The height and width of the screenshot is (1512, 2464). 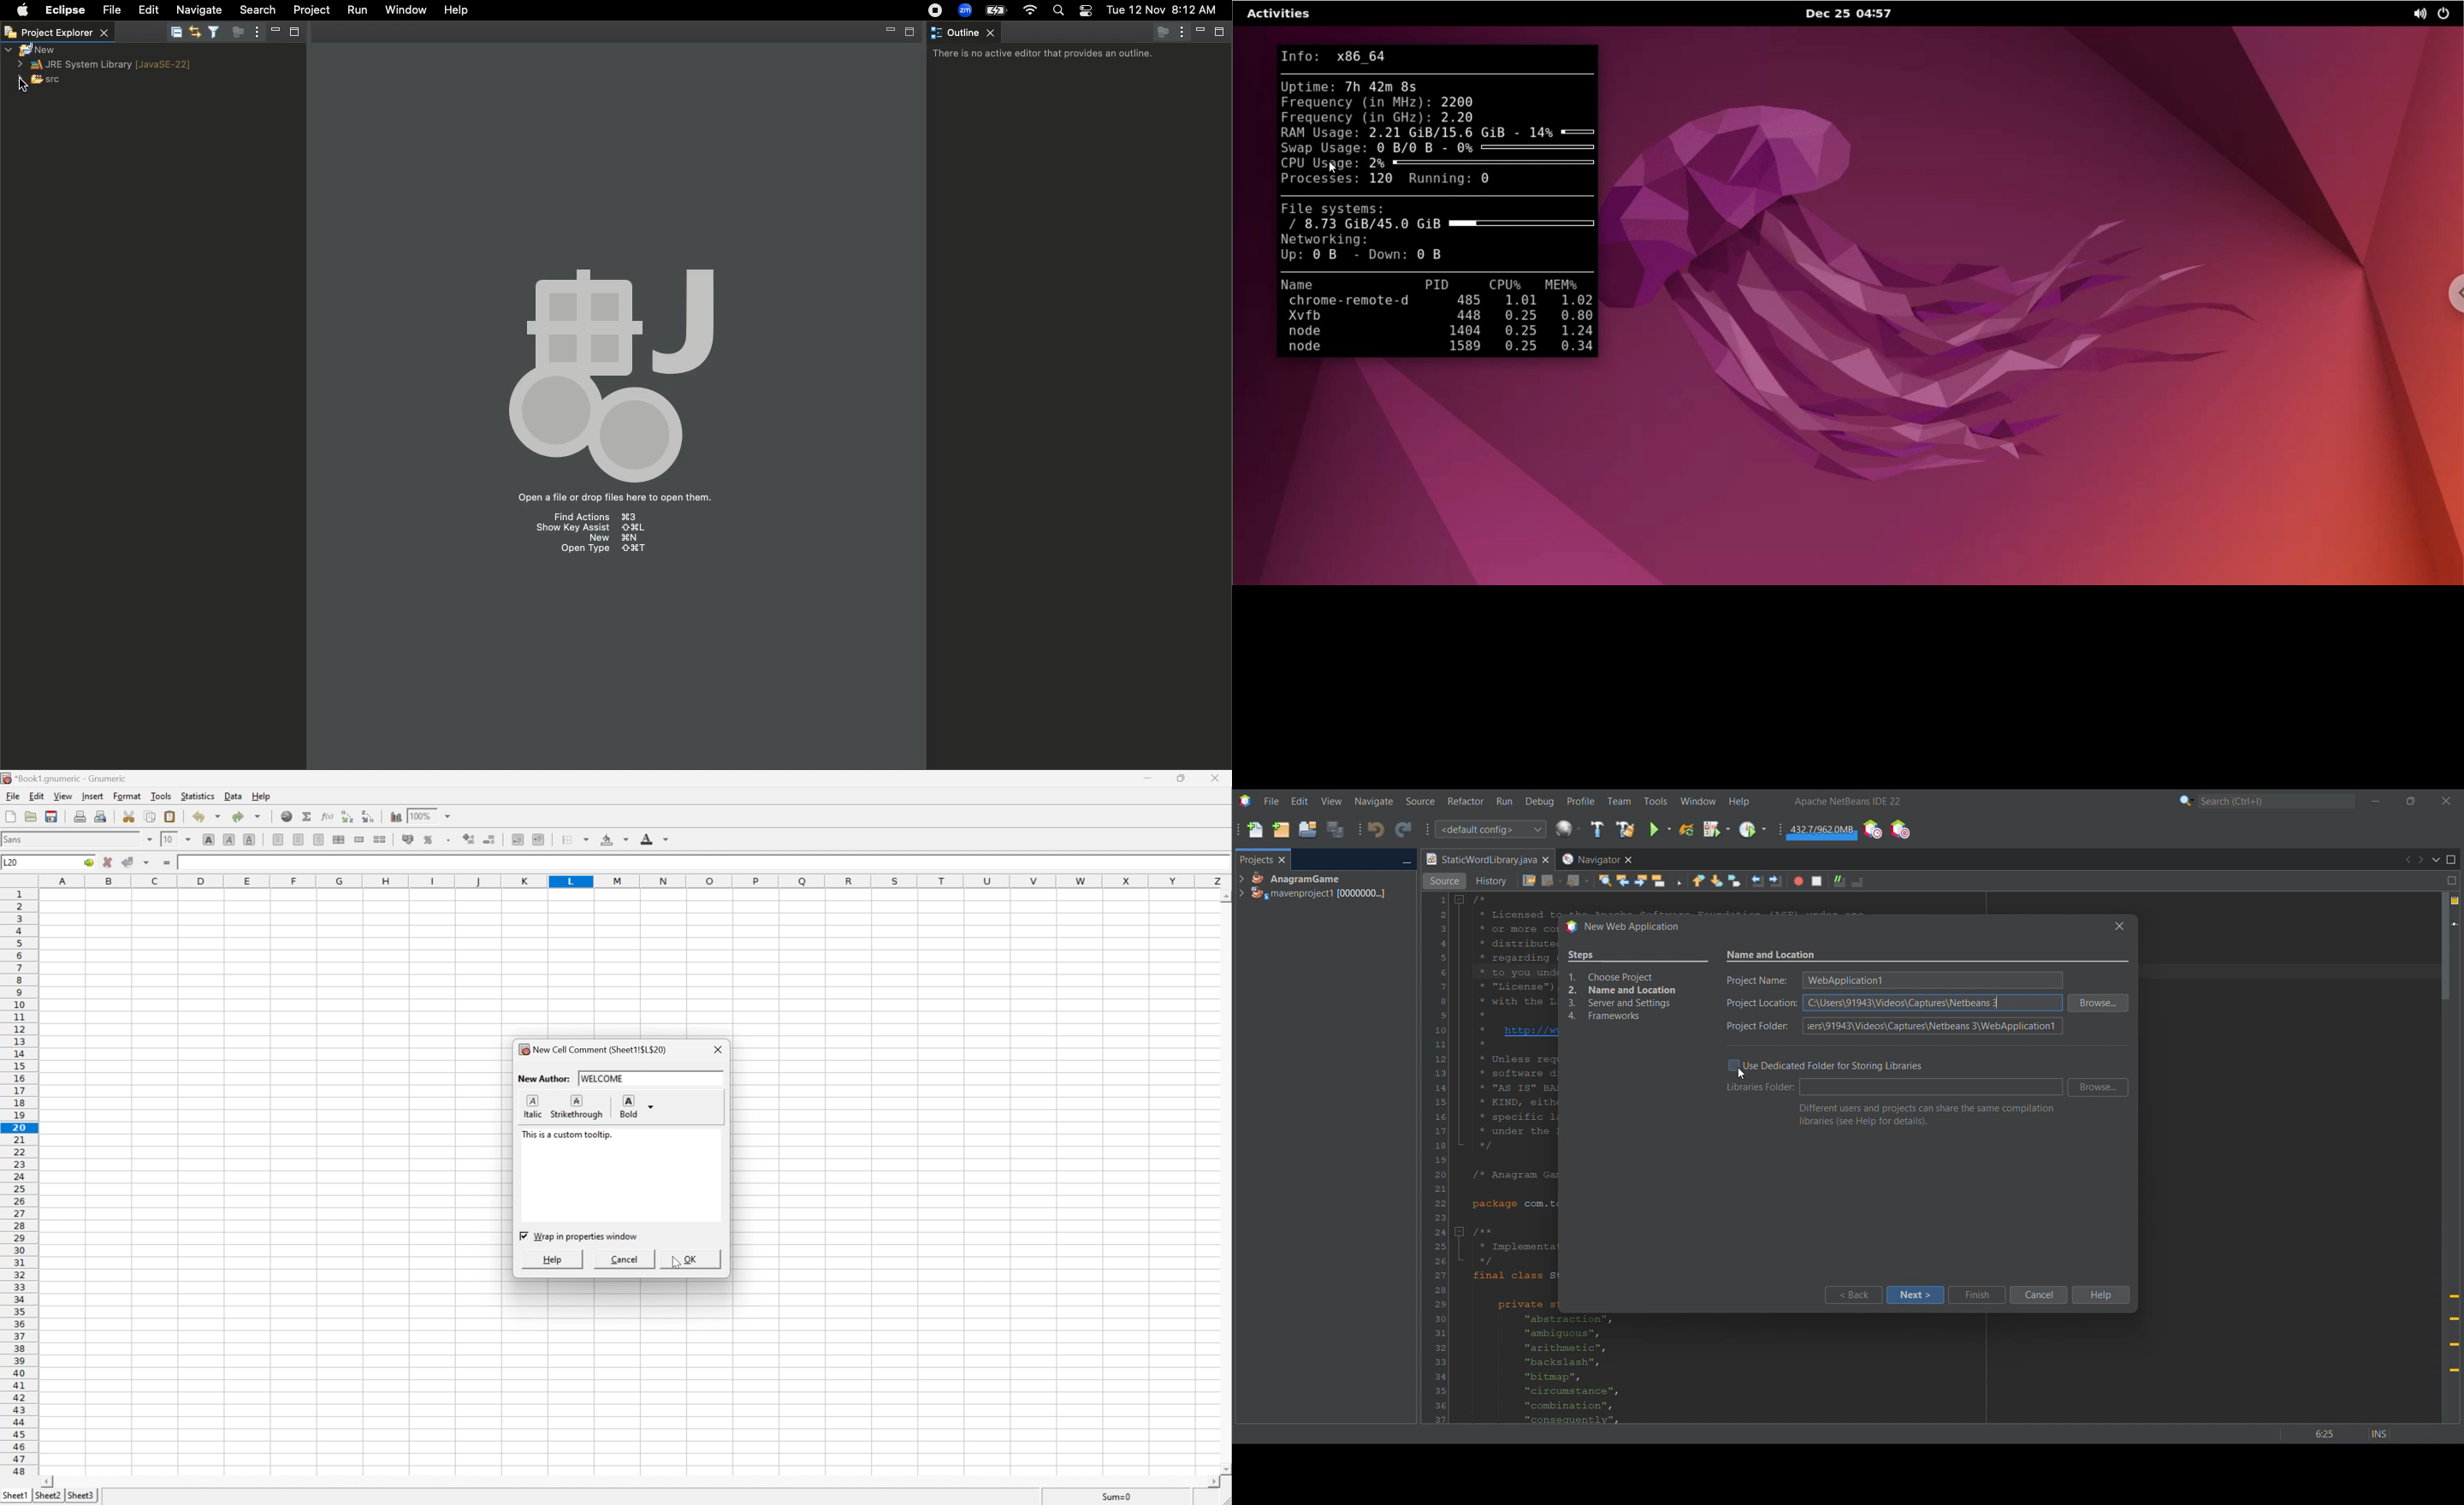 What do you see at coordinates (345, 815) in the screenshot?
I see `Sort the selected region in ascending order based on the first column selected` at bounding box center [345, 815].